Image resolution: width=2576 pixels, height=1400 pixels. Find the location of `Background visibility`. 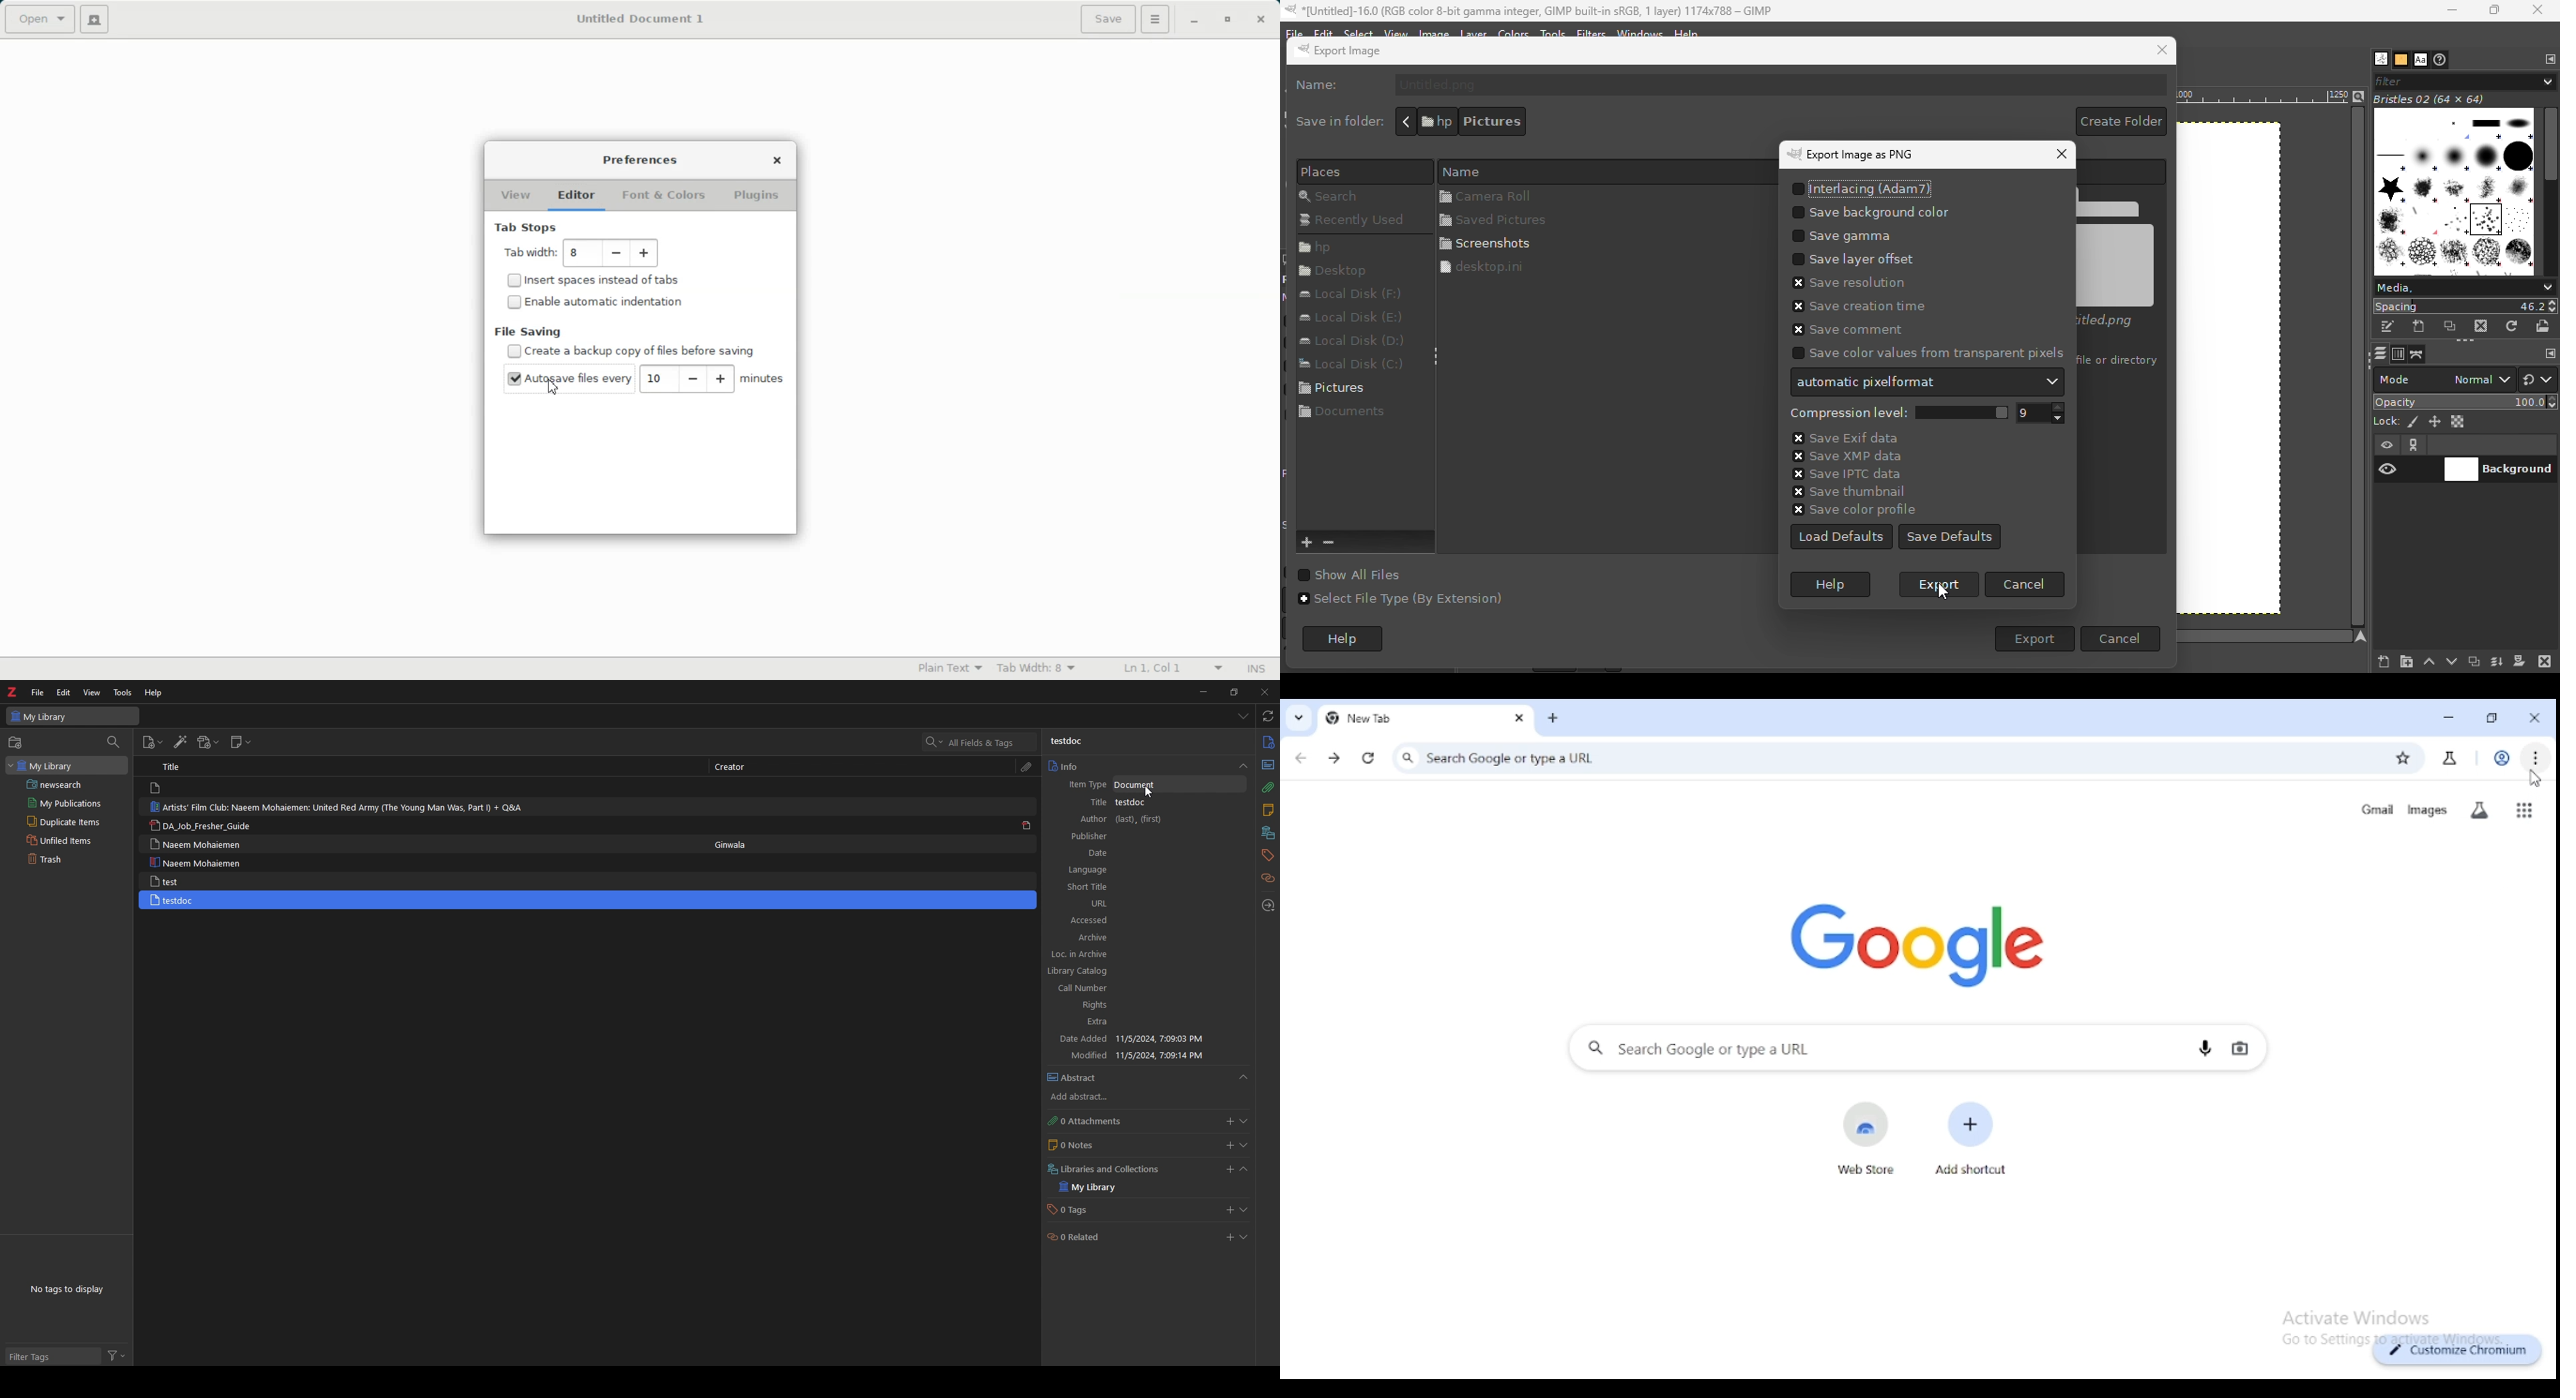

Background visibility is located at coordinates (2500, 471).